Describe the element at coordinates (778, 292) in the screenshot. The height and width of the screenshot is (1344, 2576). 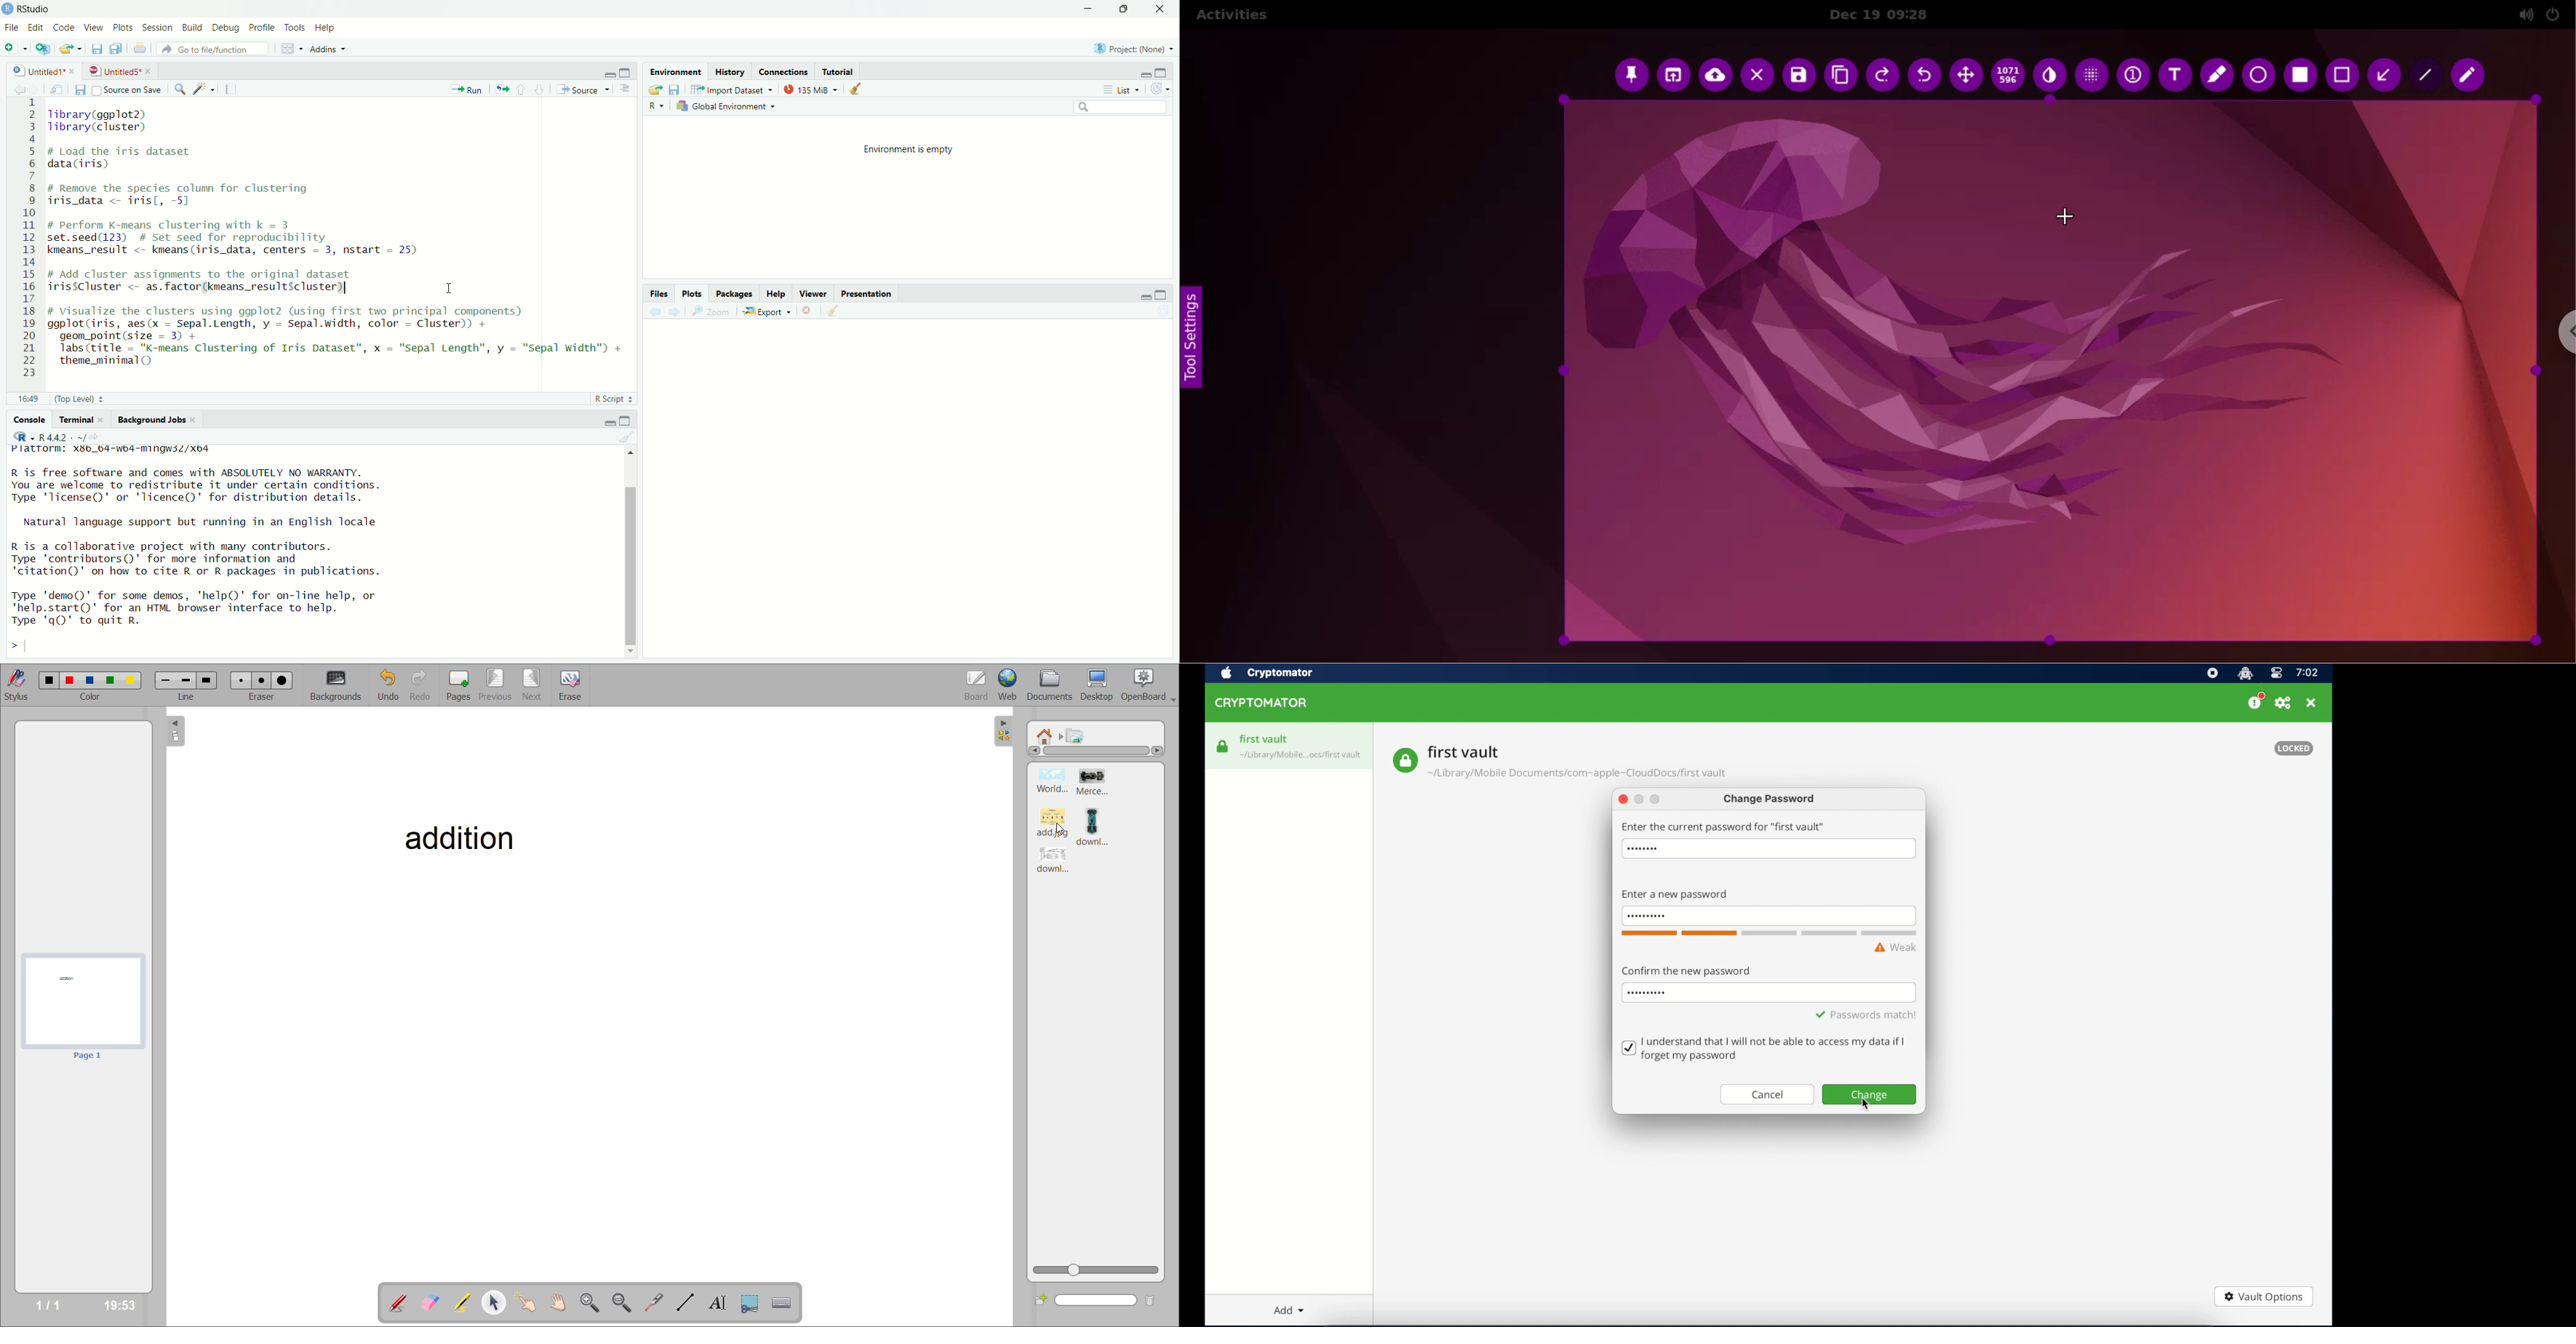
I see `help` at that location.